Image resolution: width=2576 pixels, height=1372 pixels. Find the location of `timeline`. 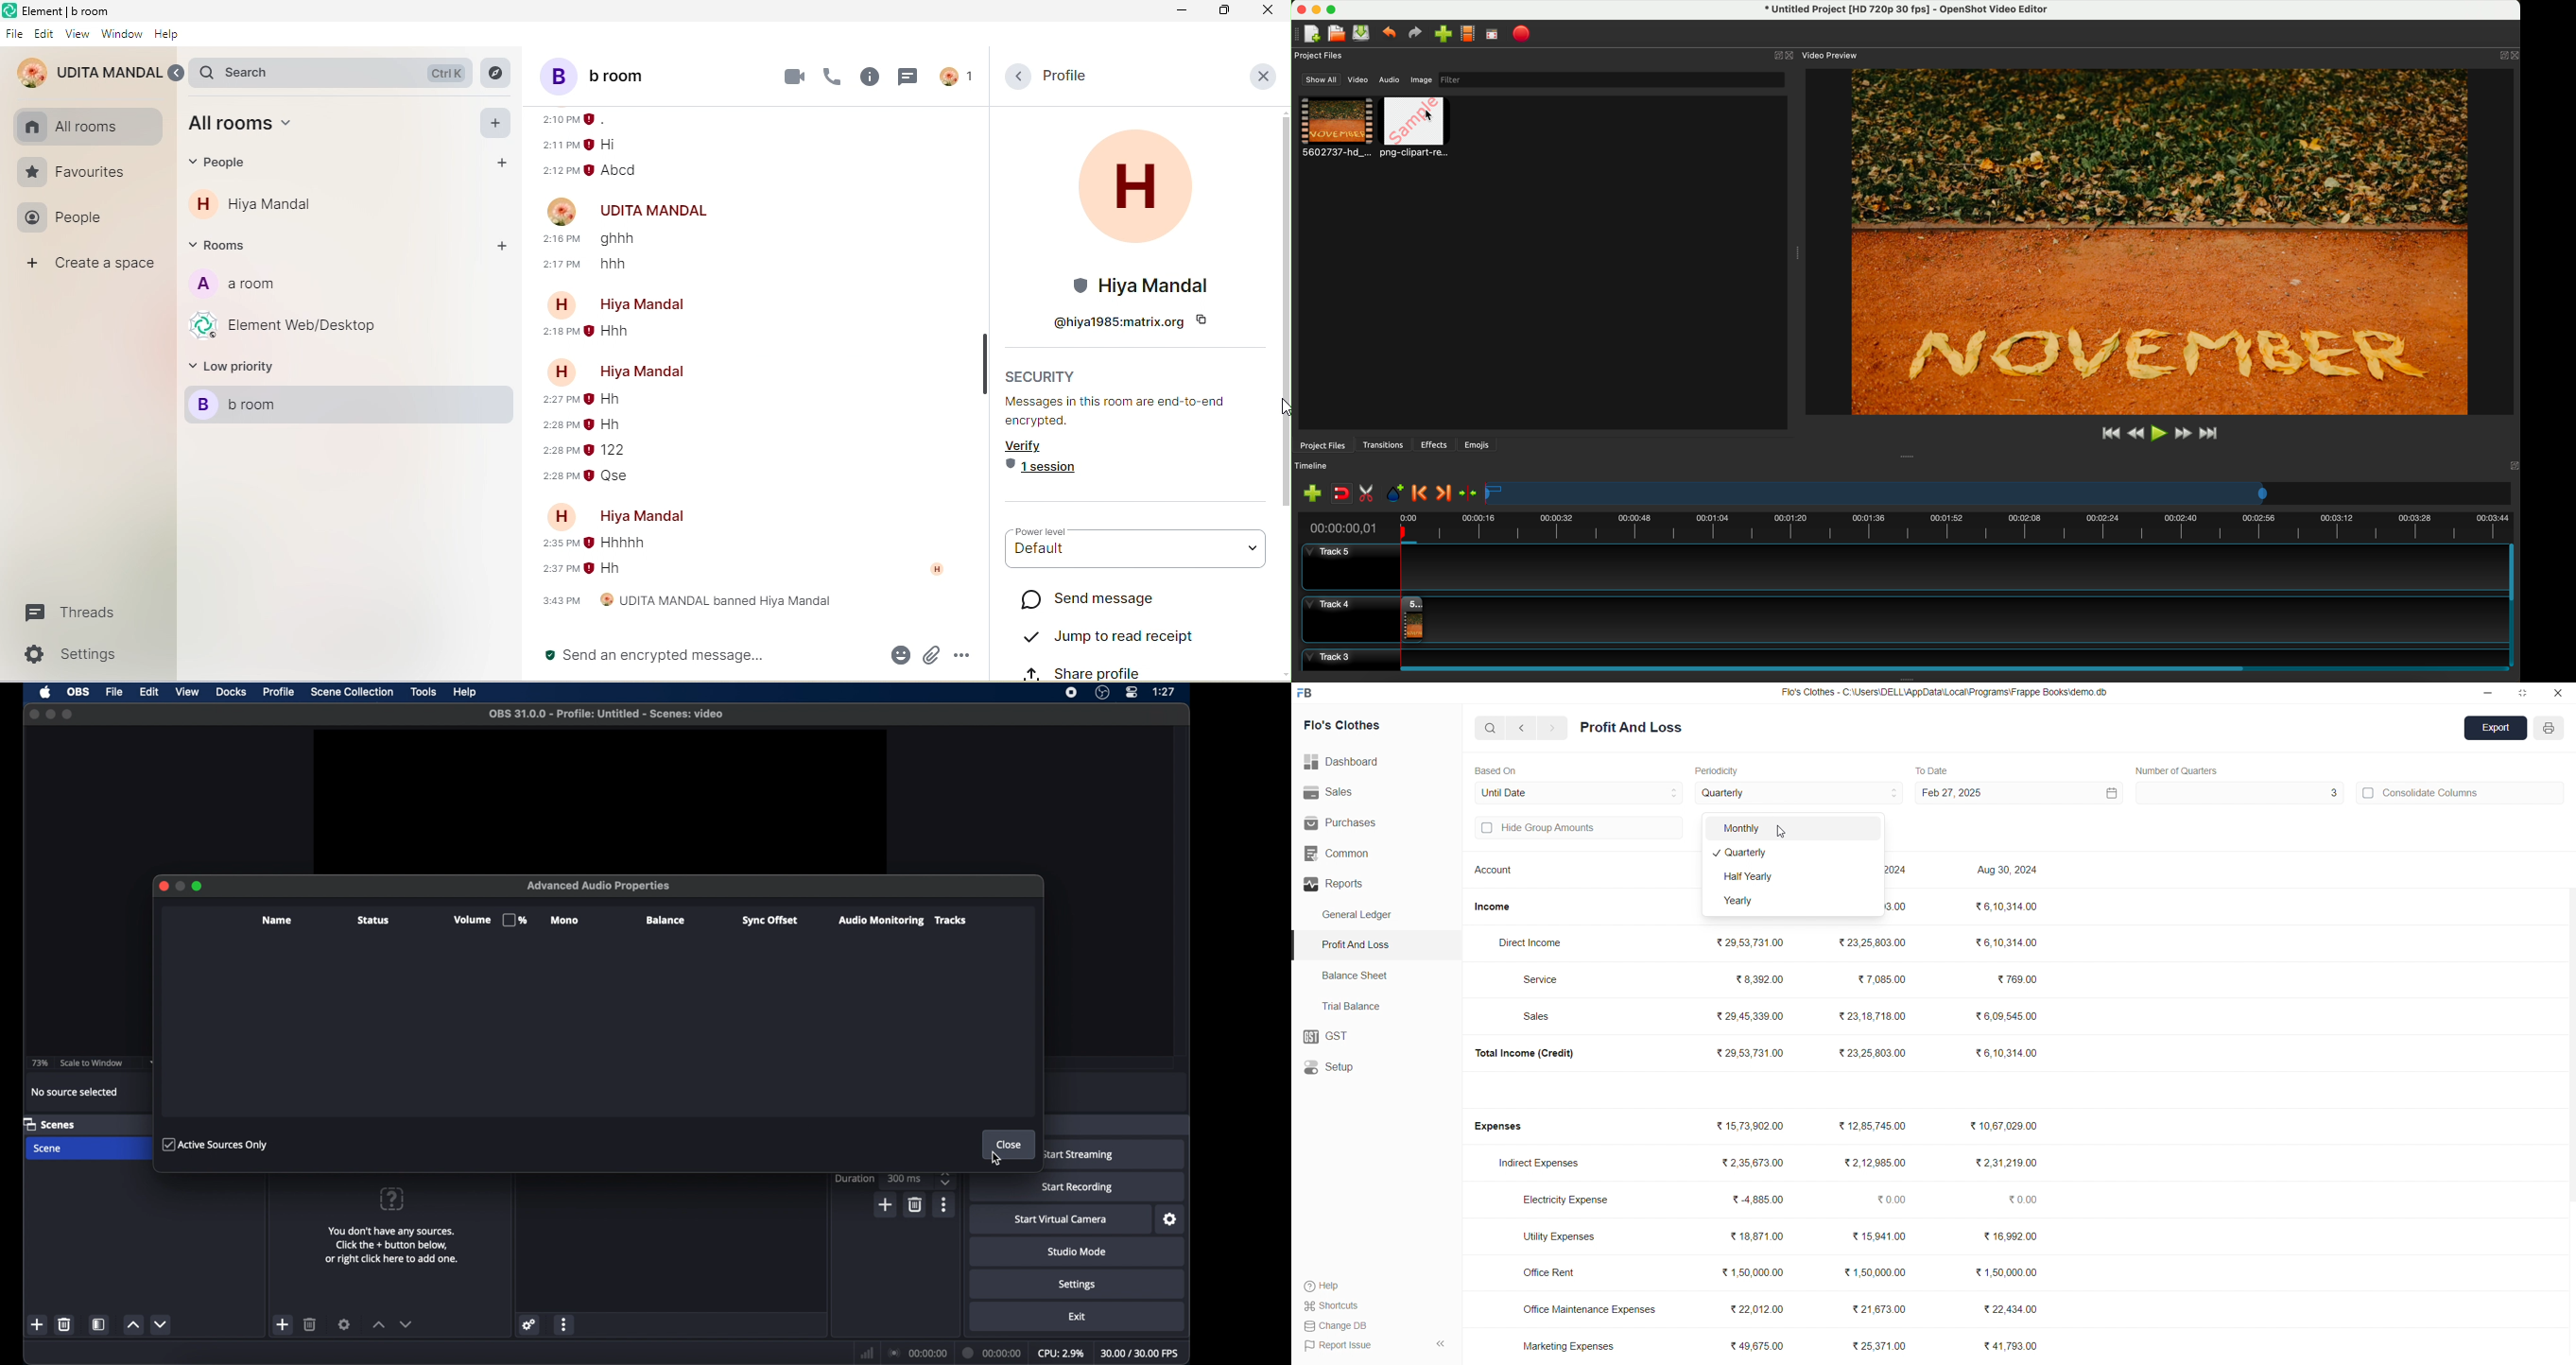

timeline is located at coordinates (1317, 466).